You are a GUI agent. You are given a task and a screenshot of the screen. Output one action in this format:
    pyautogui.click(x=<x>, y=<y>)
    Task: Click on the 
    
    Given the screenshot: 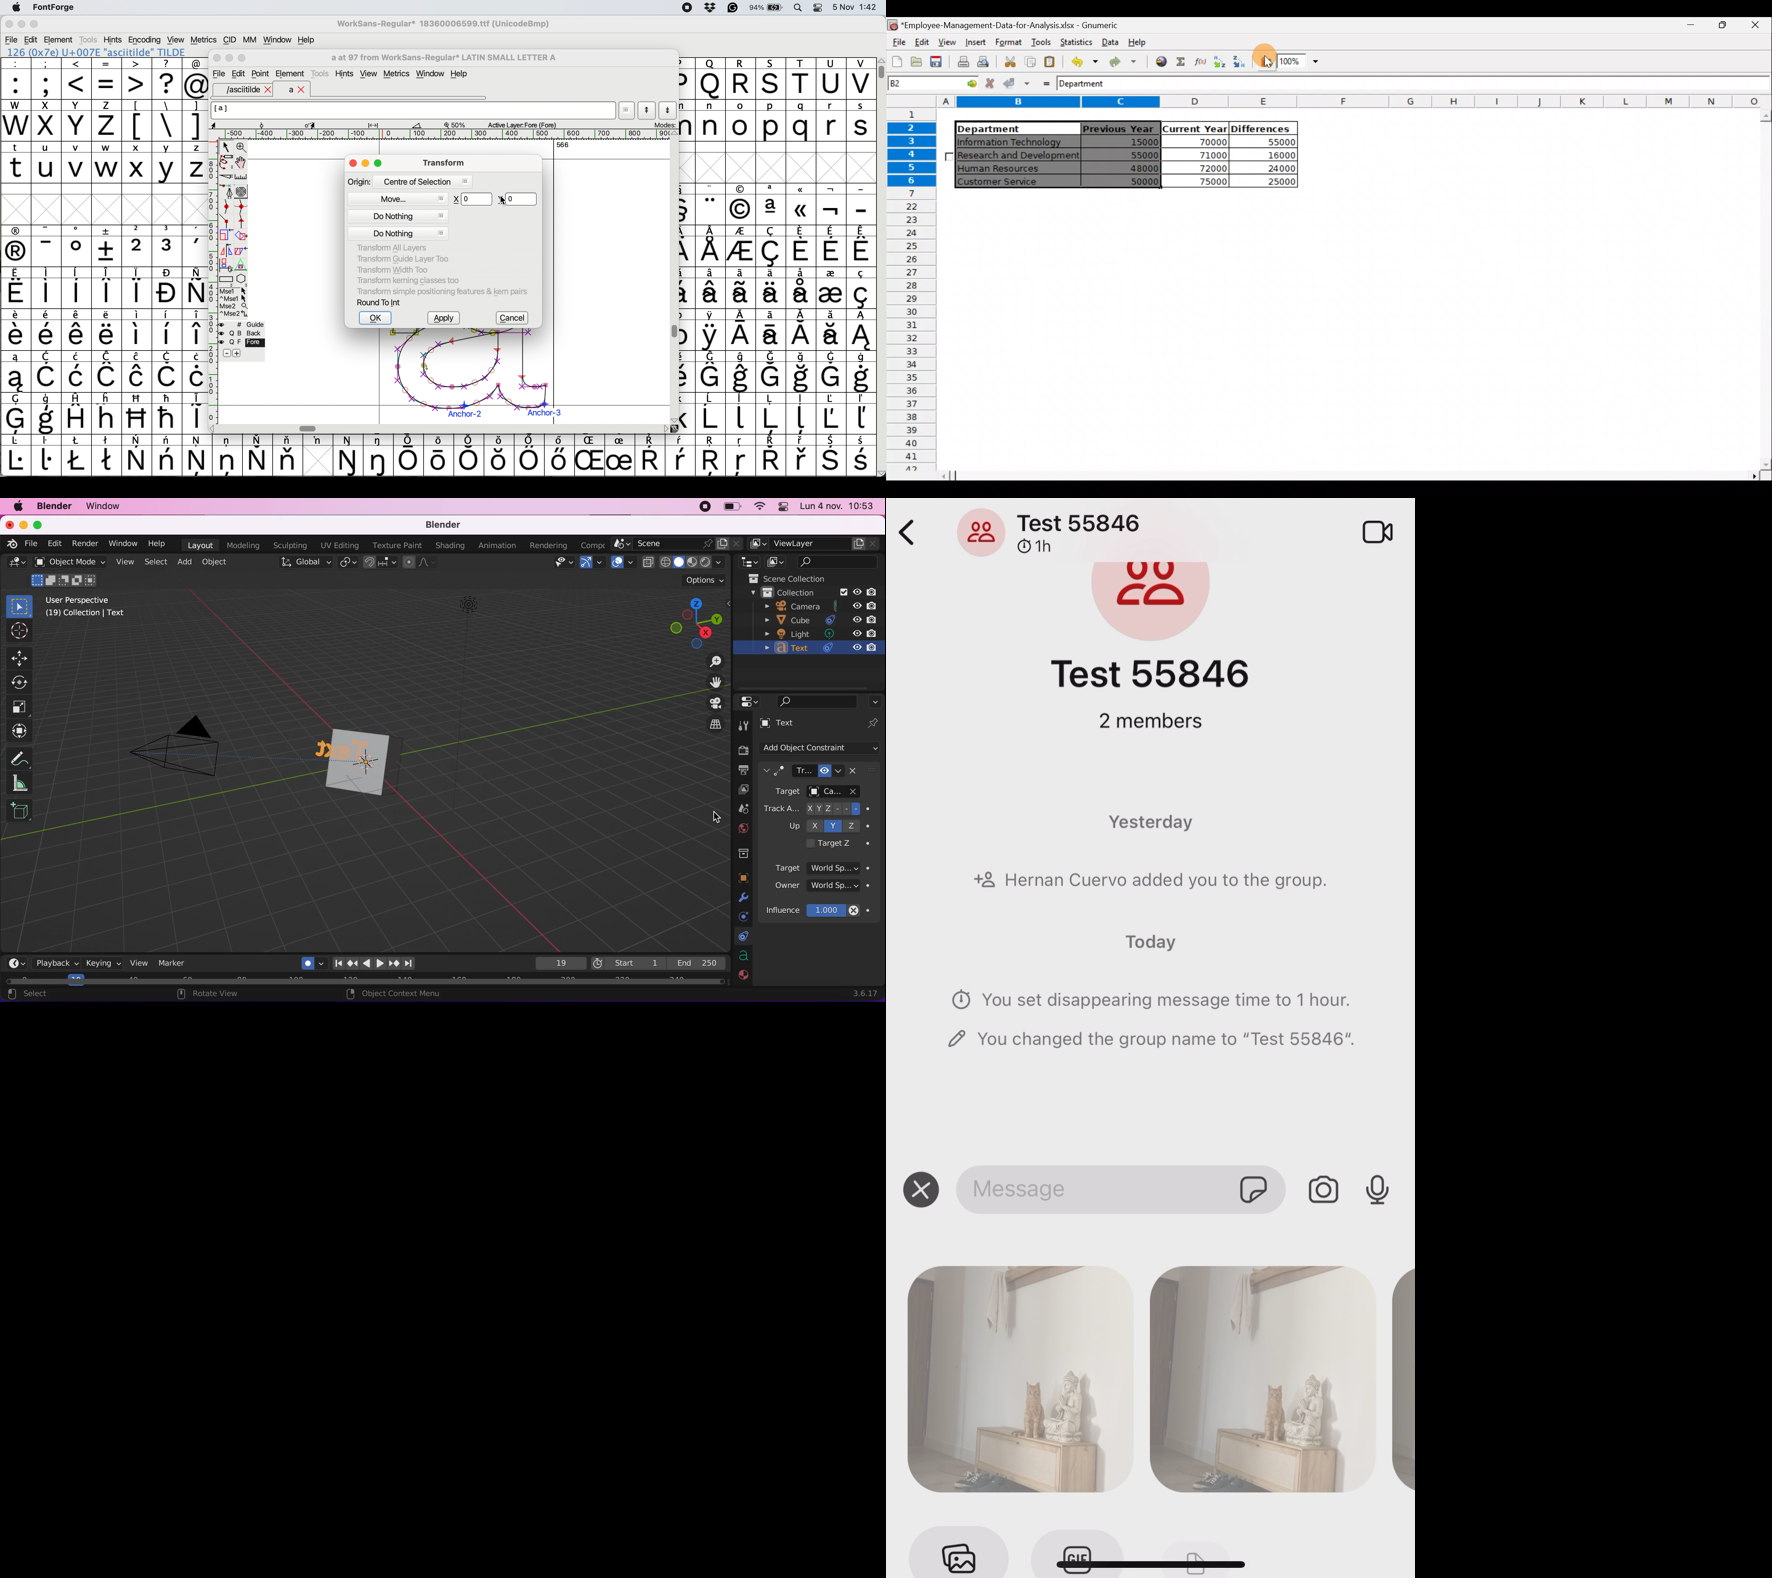 What is the action you would take?
    pyautogui.click(x=138, y=414)
    